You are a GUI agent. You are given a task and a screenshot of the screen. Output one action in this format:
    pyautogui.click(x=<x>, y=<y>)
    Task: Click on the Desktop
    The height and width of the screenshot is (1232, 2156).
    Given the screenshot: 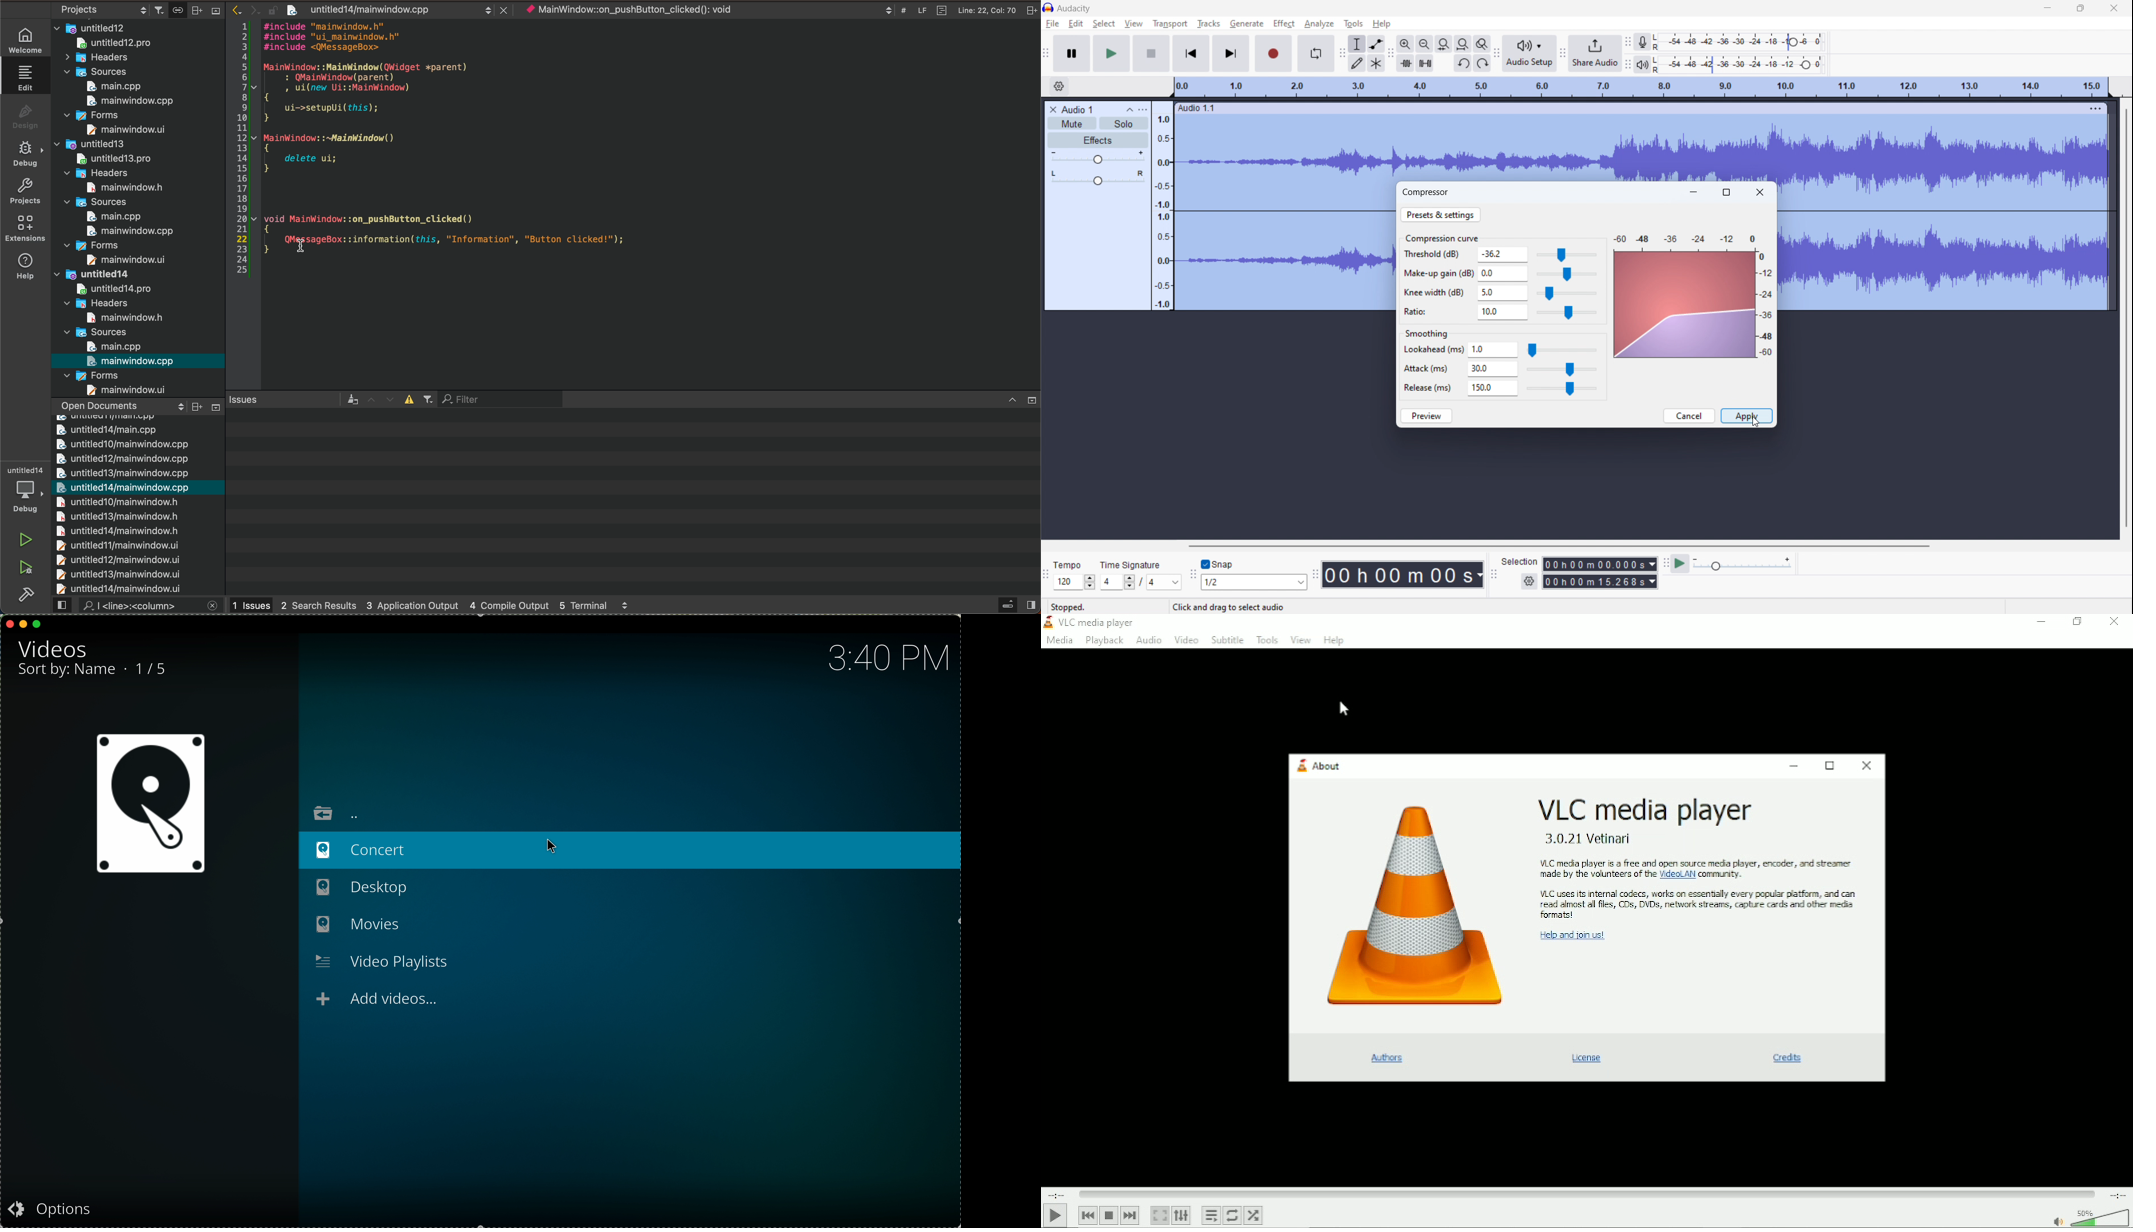 What is the action you would take?
    pyautogui.click(x=369, y=888)
    